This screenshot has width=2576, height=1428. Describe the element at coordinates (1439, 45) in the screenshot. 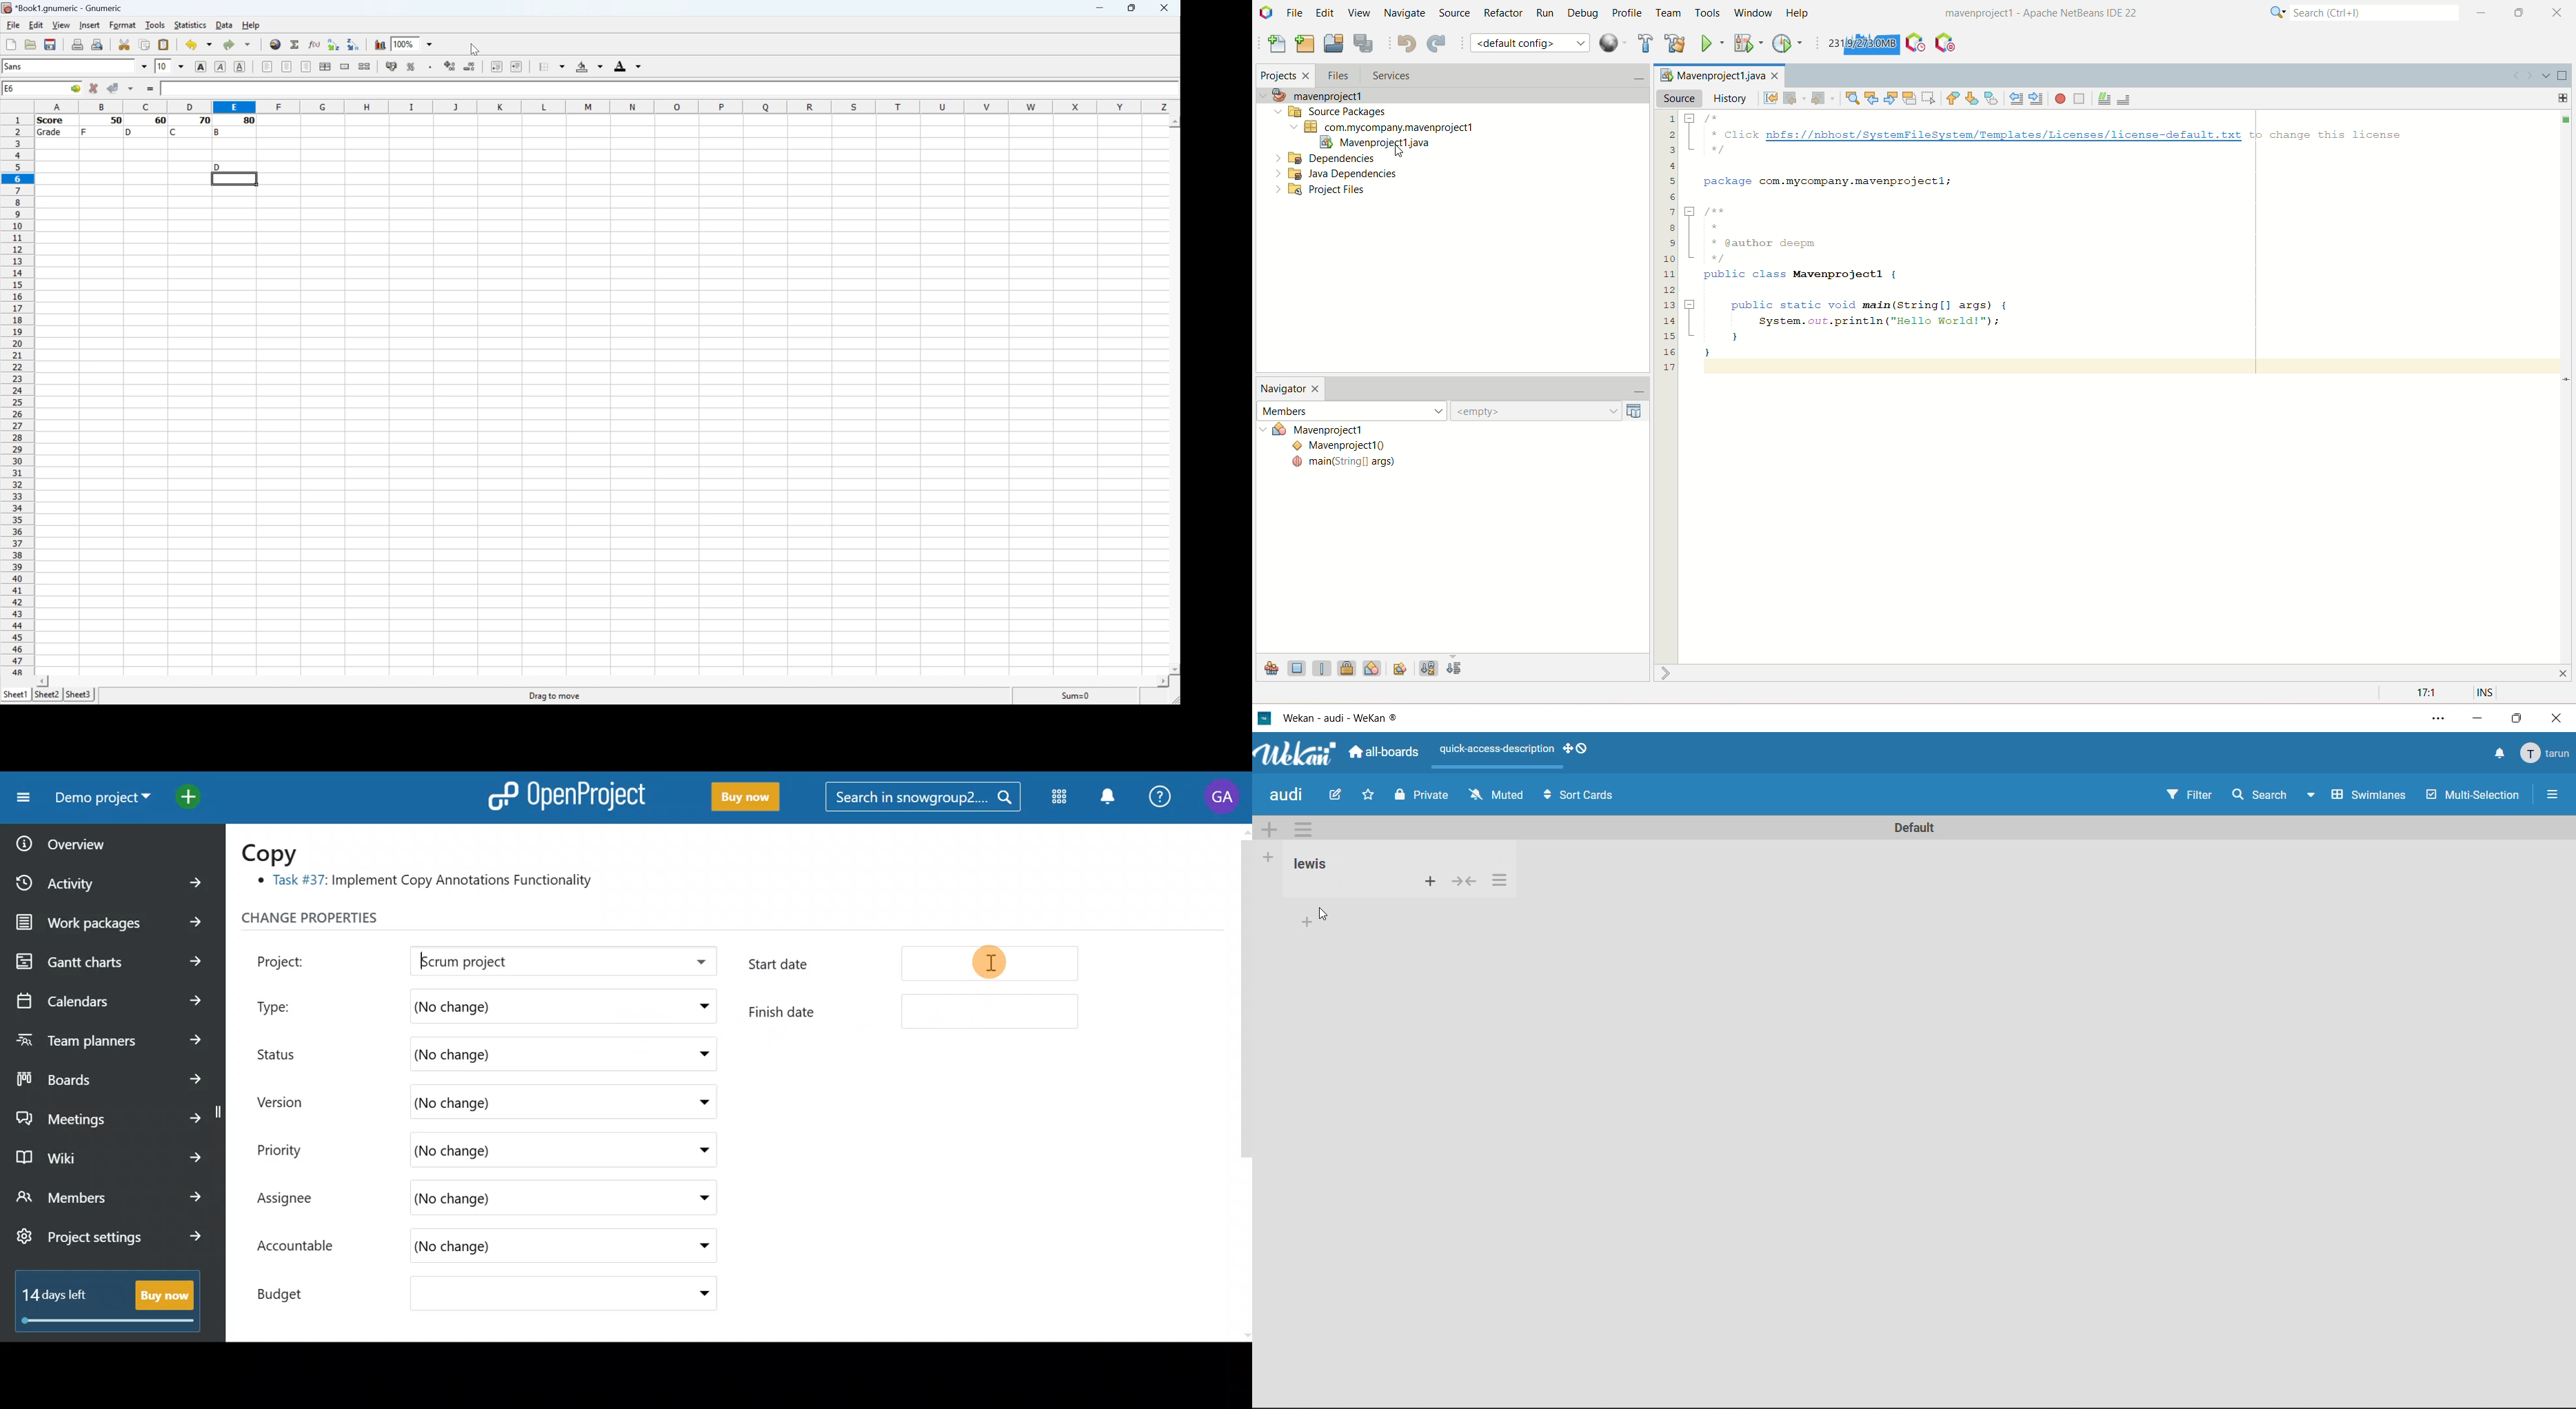

I see `redo` at that location.